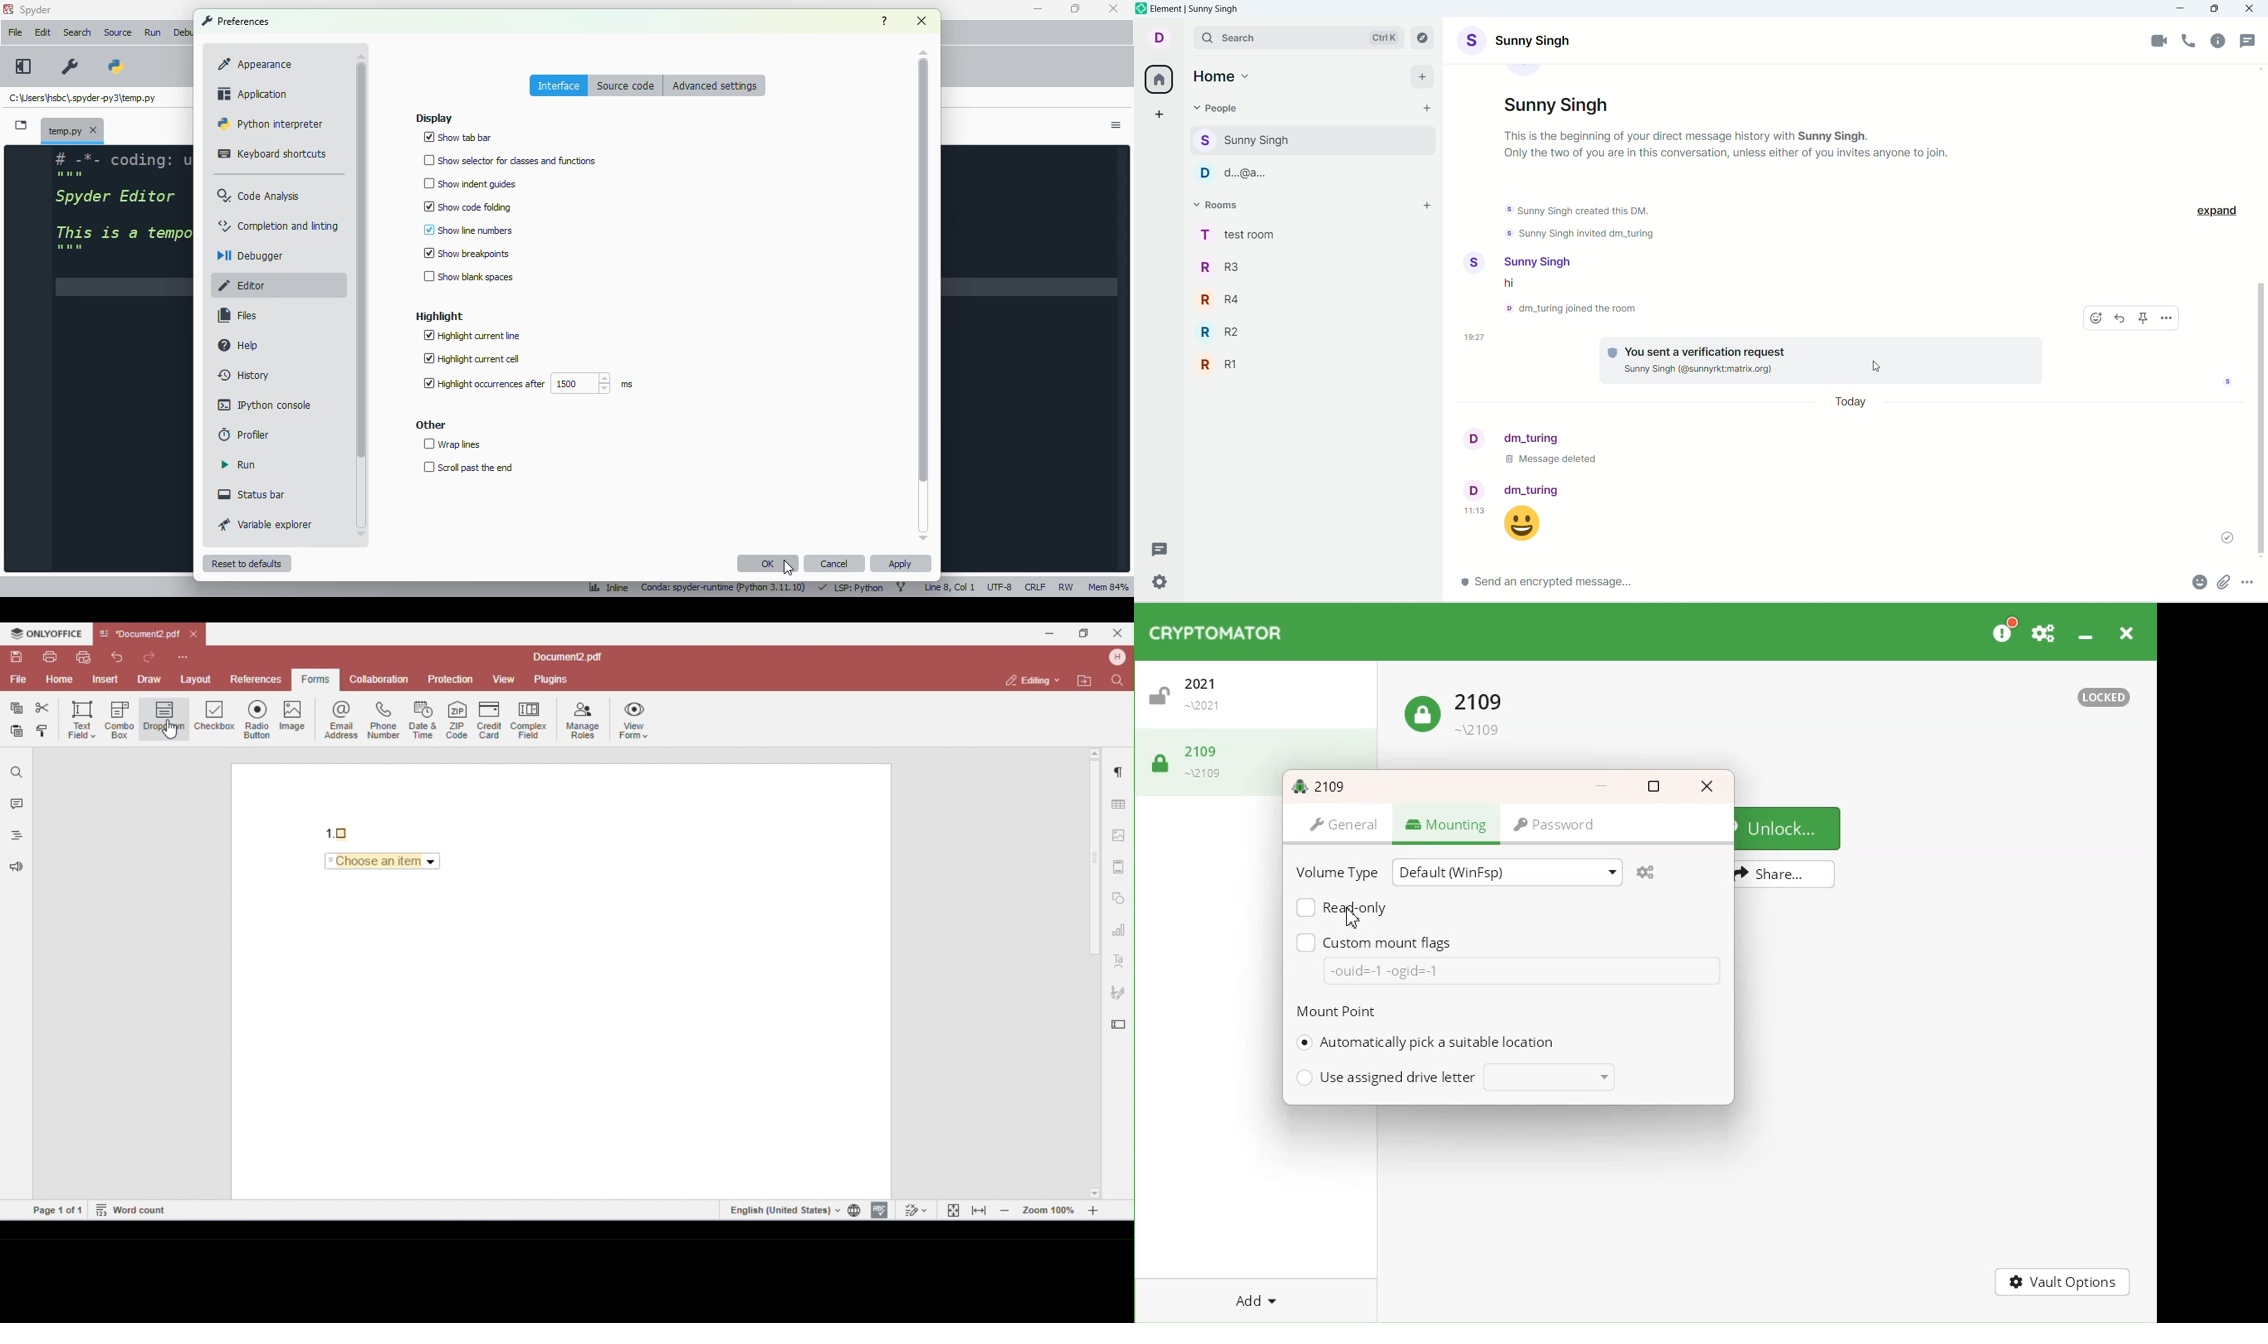 This screenshot has width=2268, height=1344. I want to click on preferences, so click(236, 21).